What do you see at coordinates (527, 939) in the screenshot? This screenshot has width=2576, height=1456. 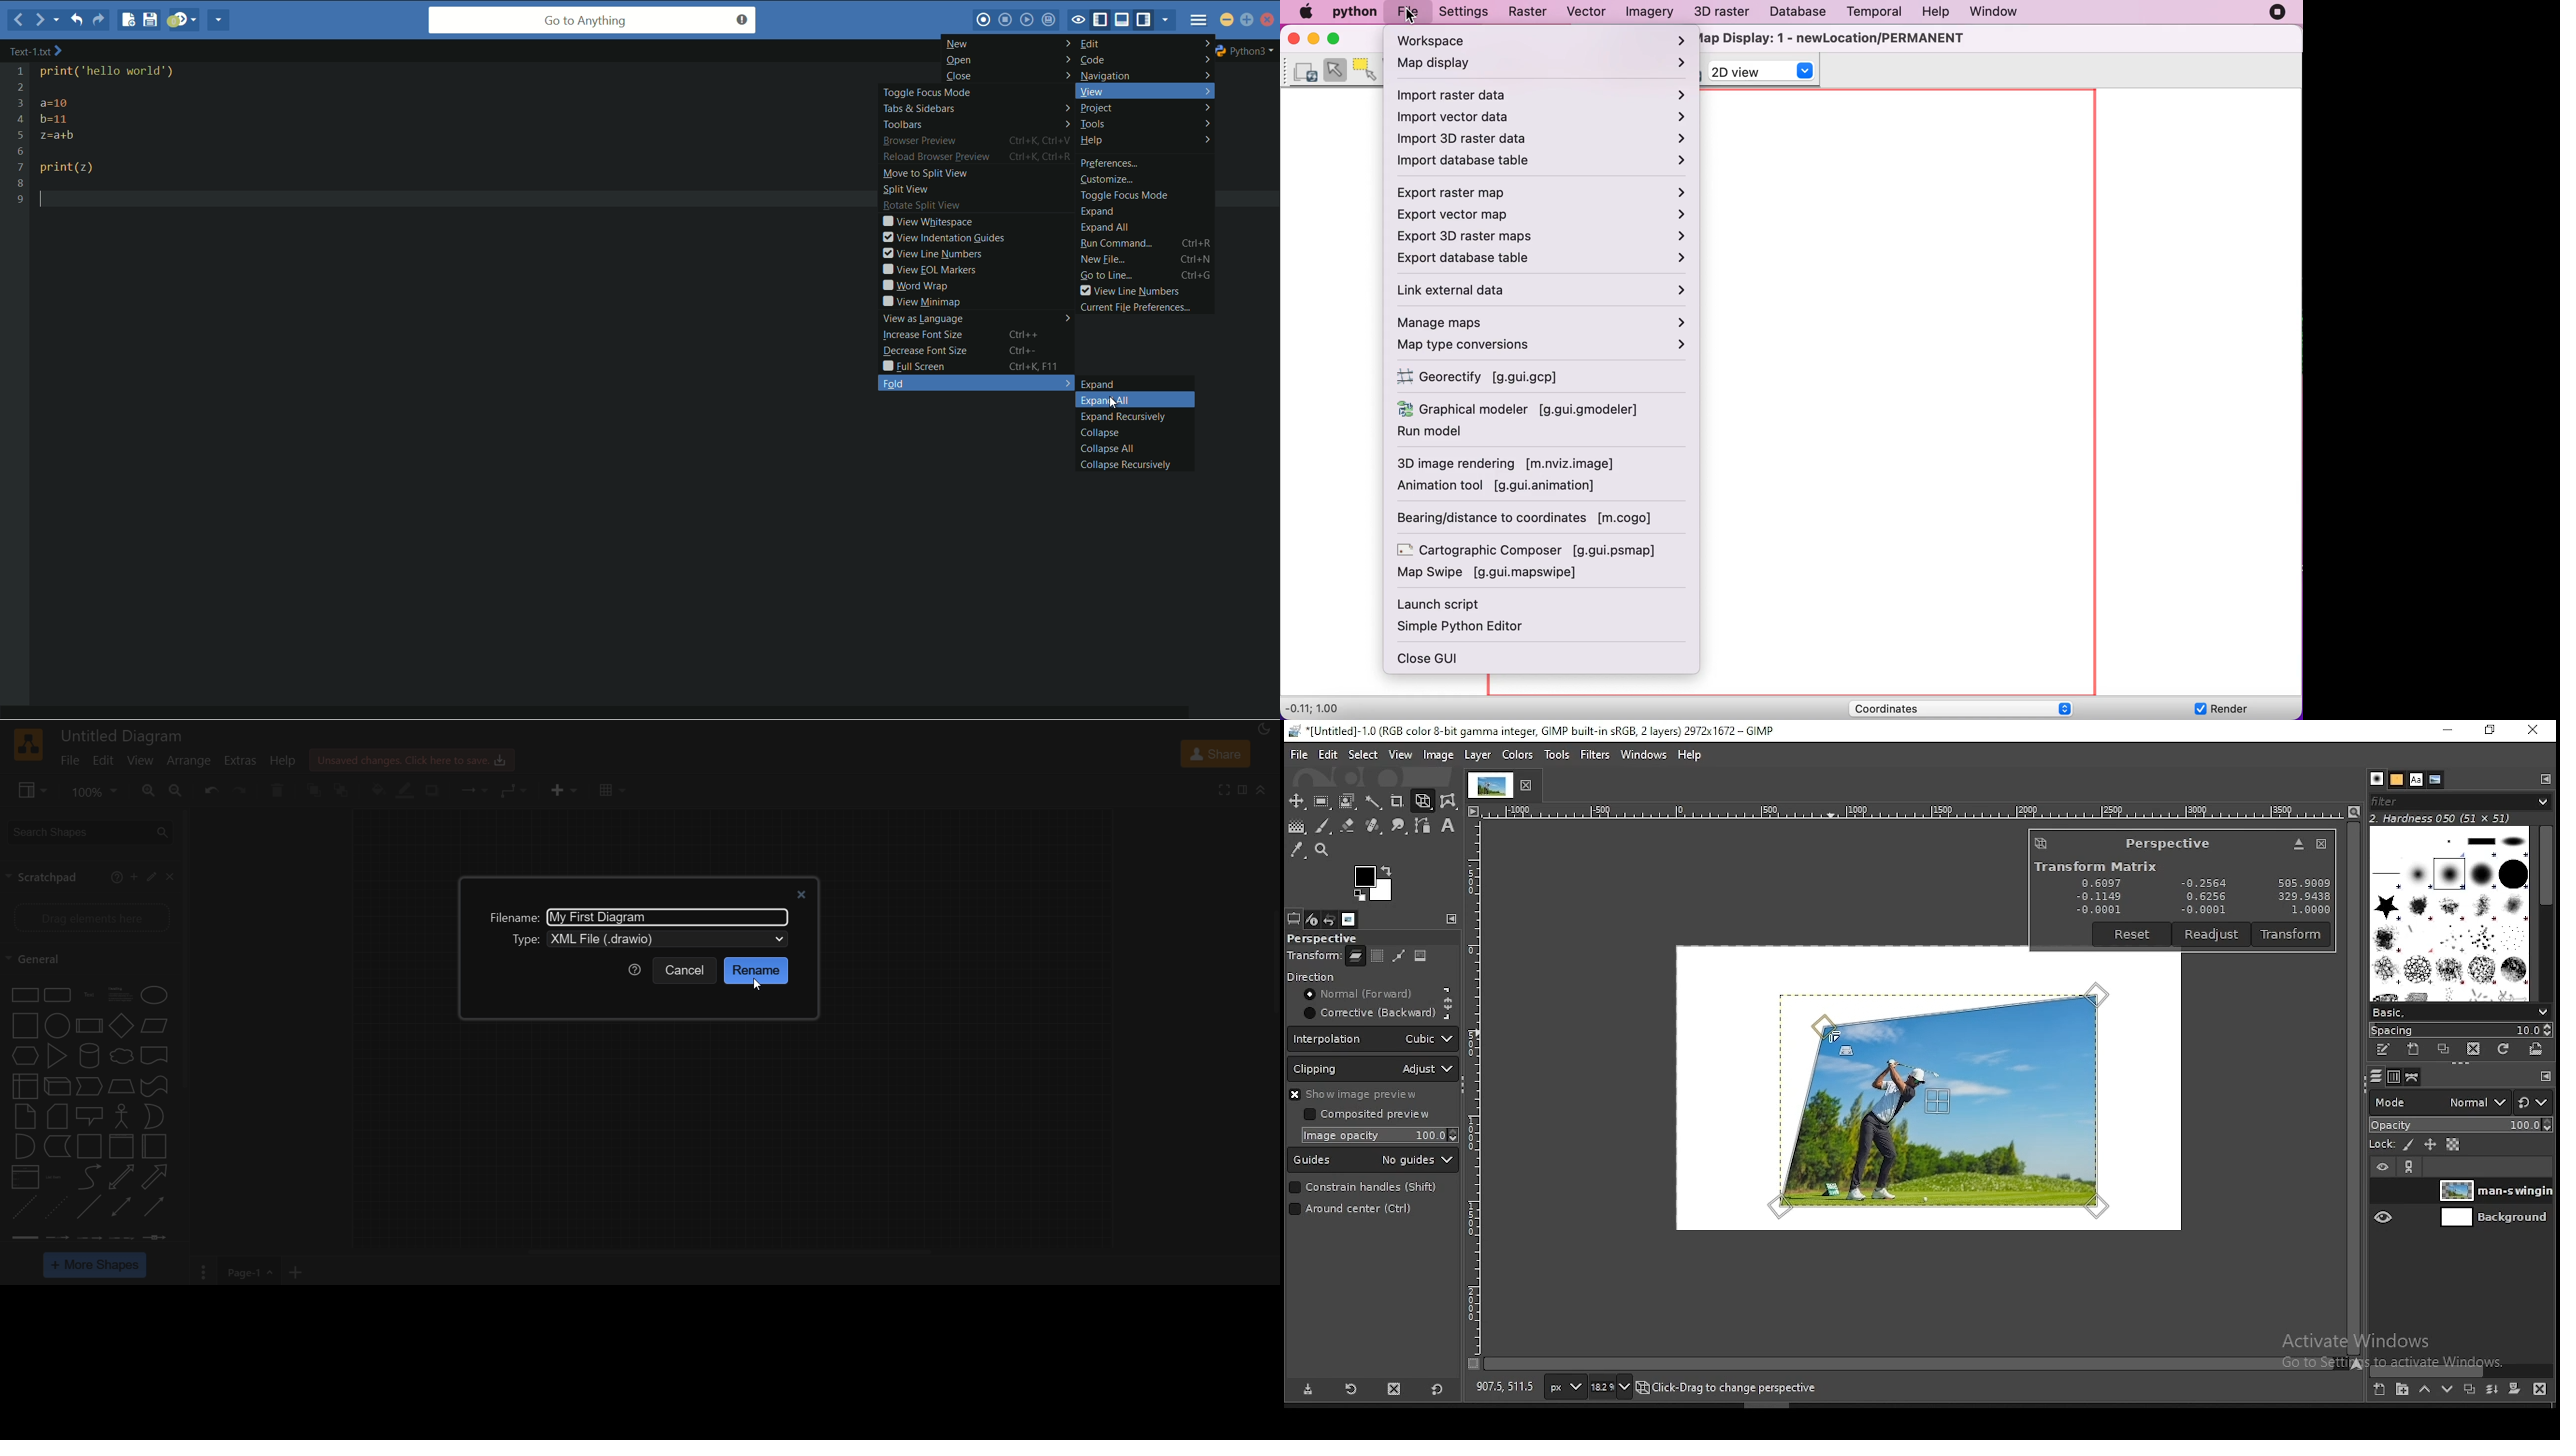 I see `type` at bounding box center [527, 939].